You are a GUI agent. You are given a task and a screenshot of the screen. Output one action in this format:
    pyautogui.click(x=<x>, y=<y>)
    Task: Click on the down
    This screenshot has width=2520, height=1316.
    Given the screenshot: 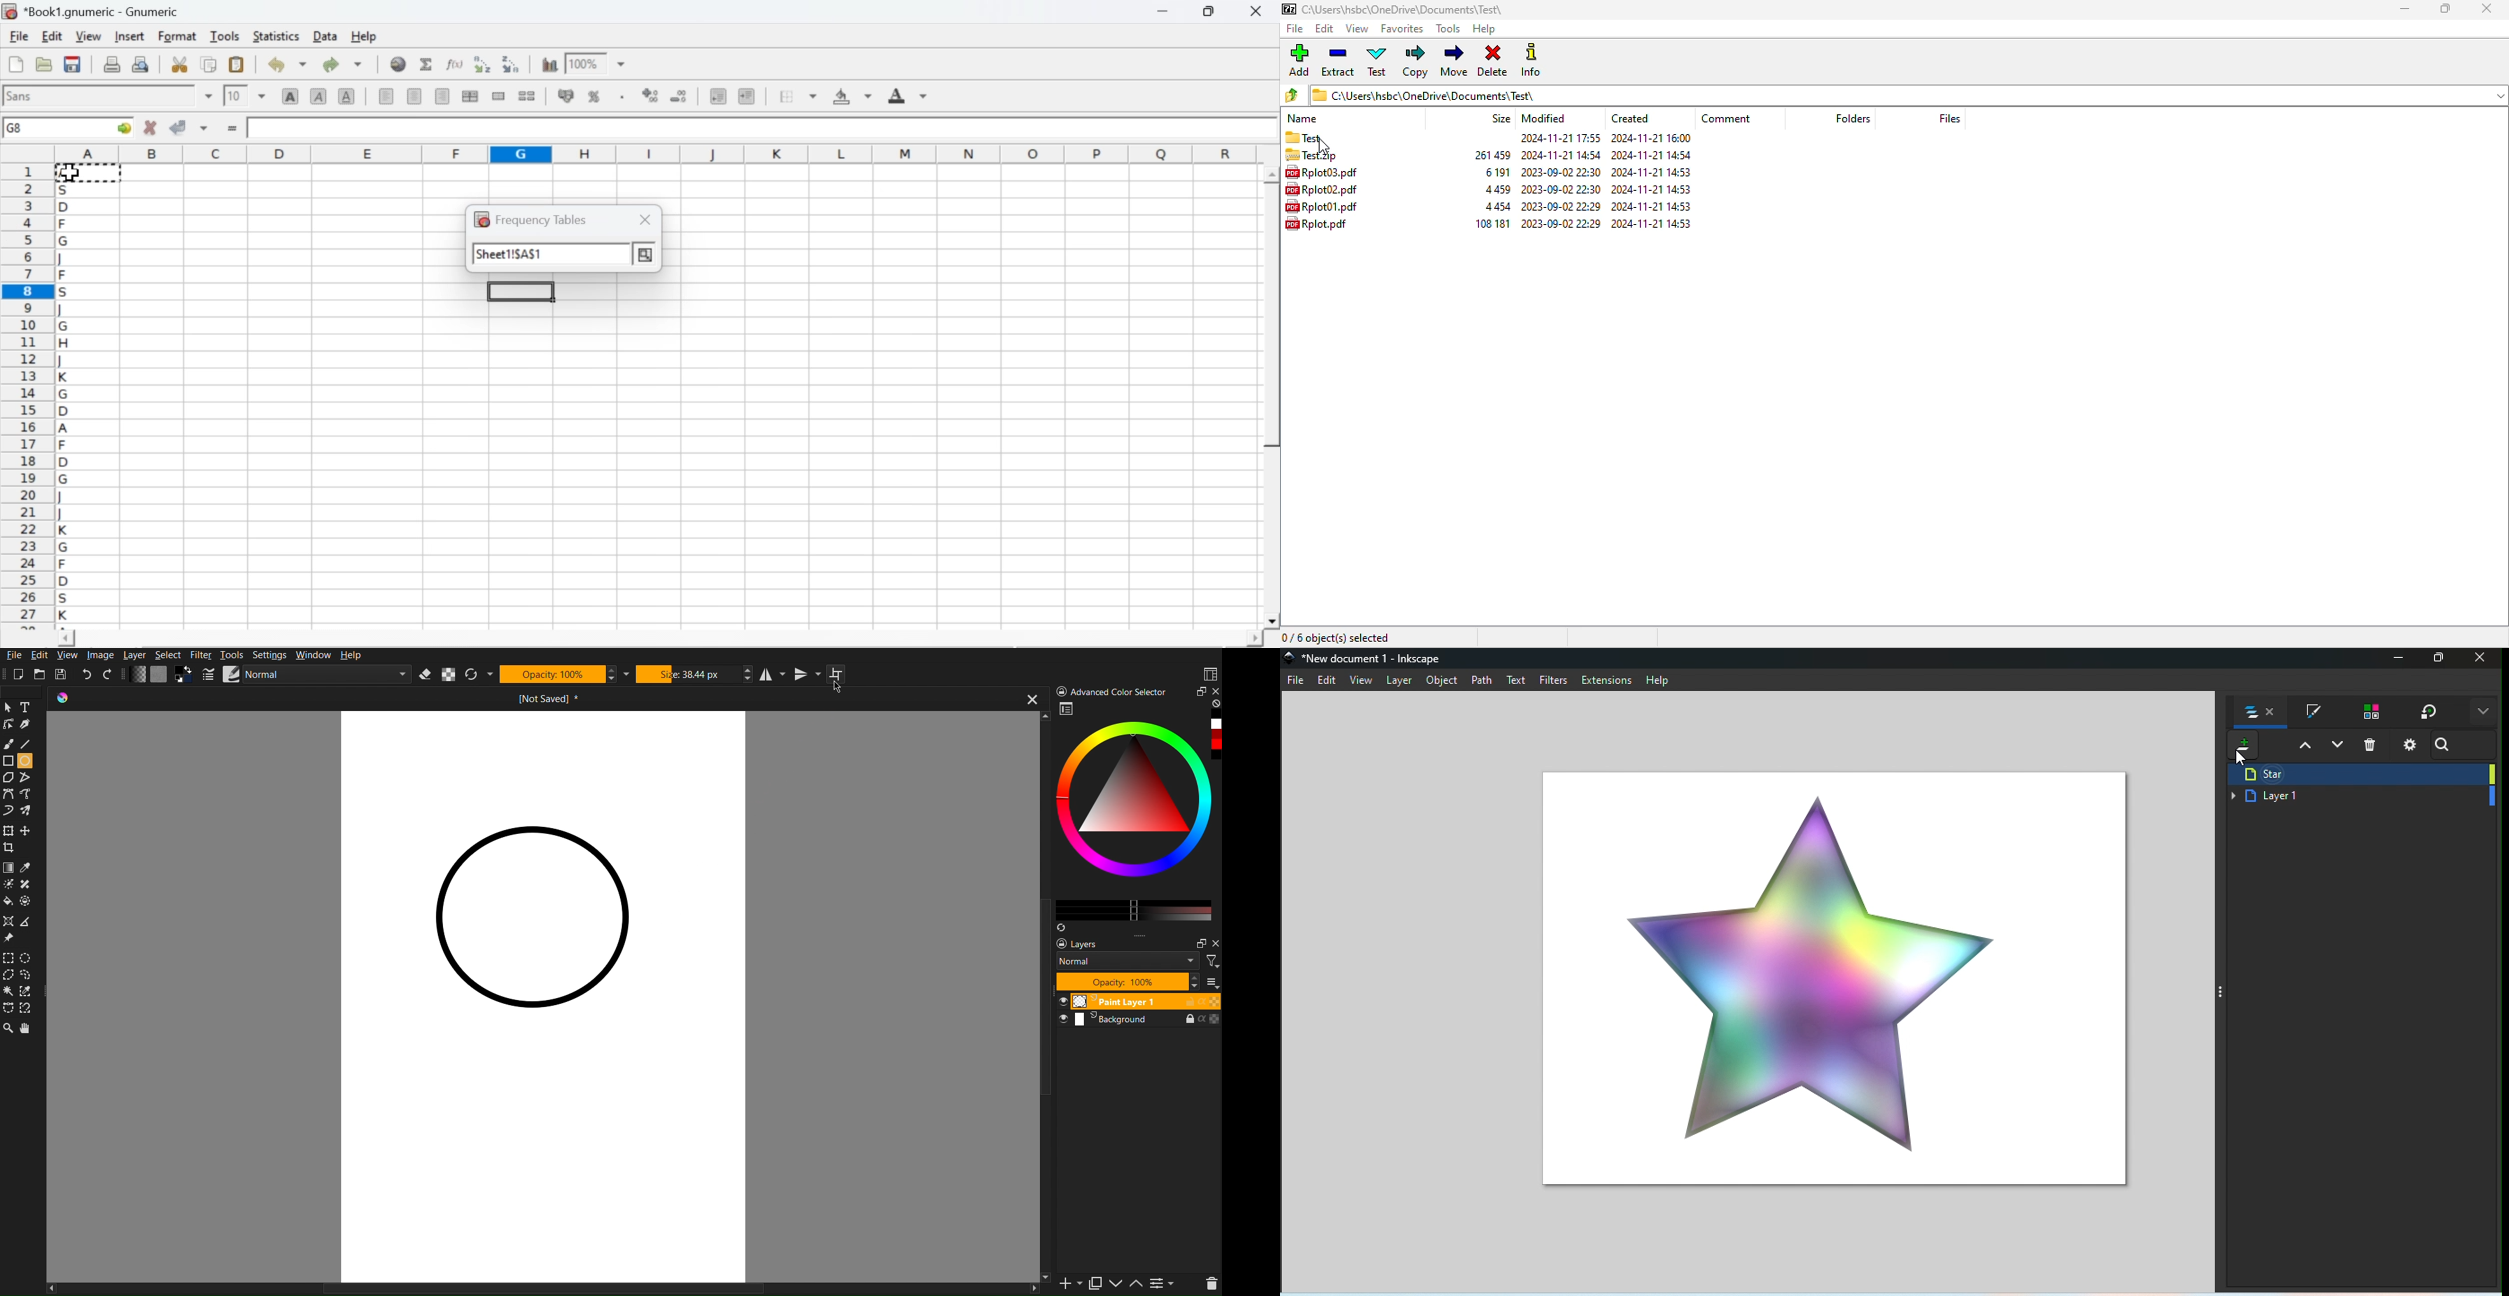 What is the action you would take?
    pyautogui.click(x=1115, y=1285)
    